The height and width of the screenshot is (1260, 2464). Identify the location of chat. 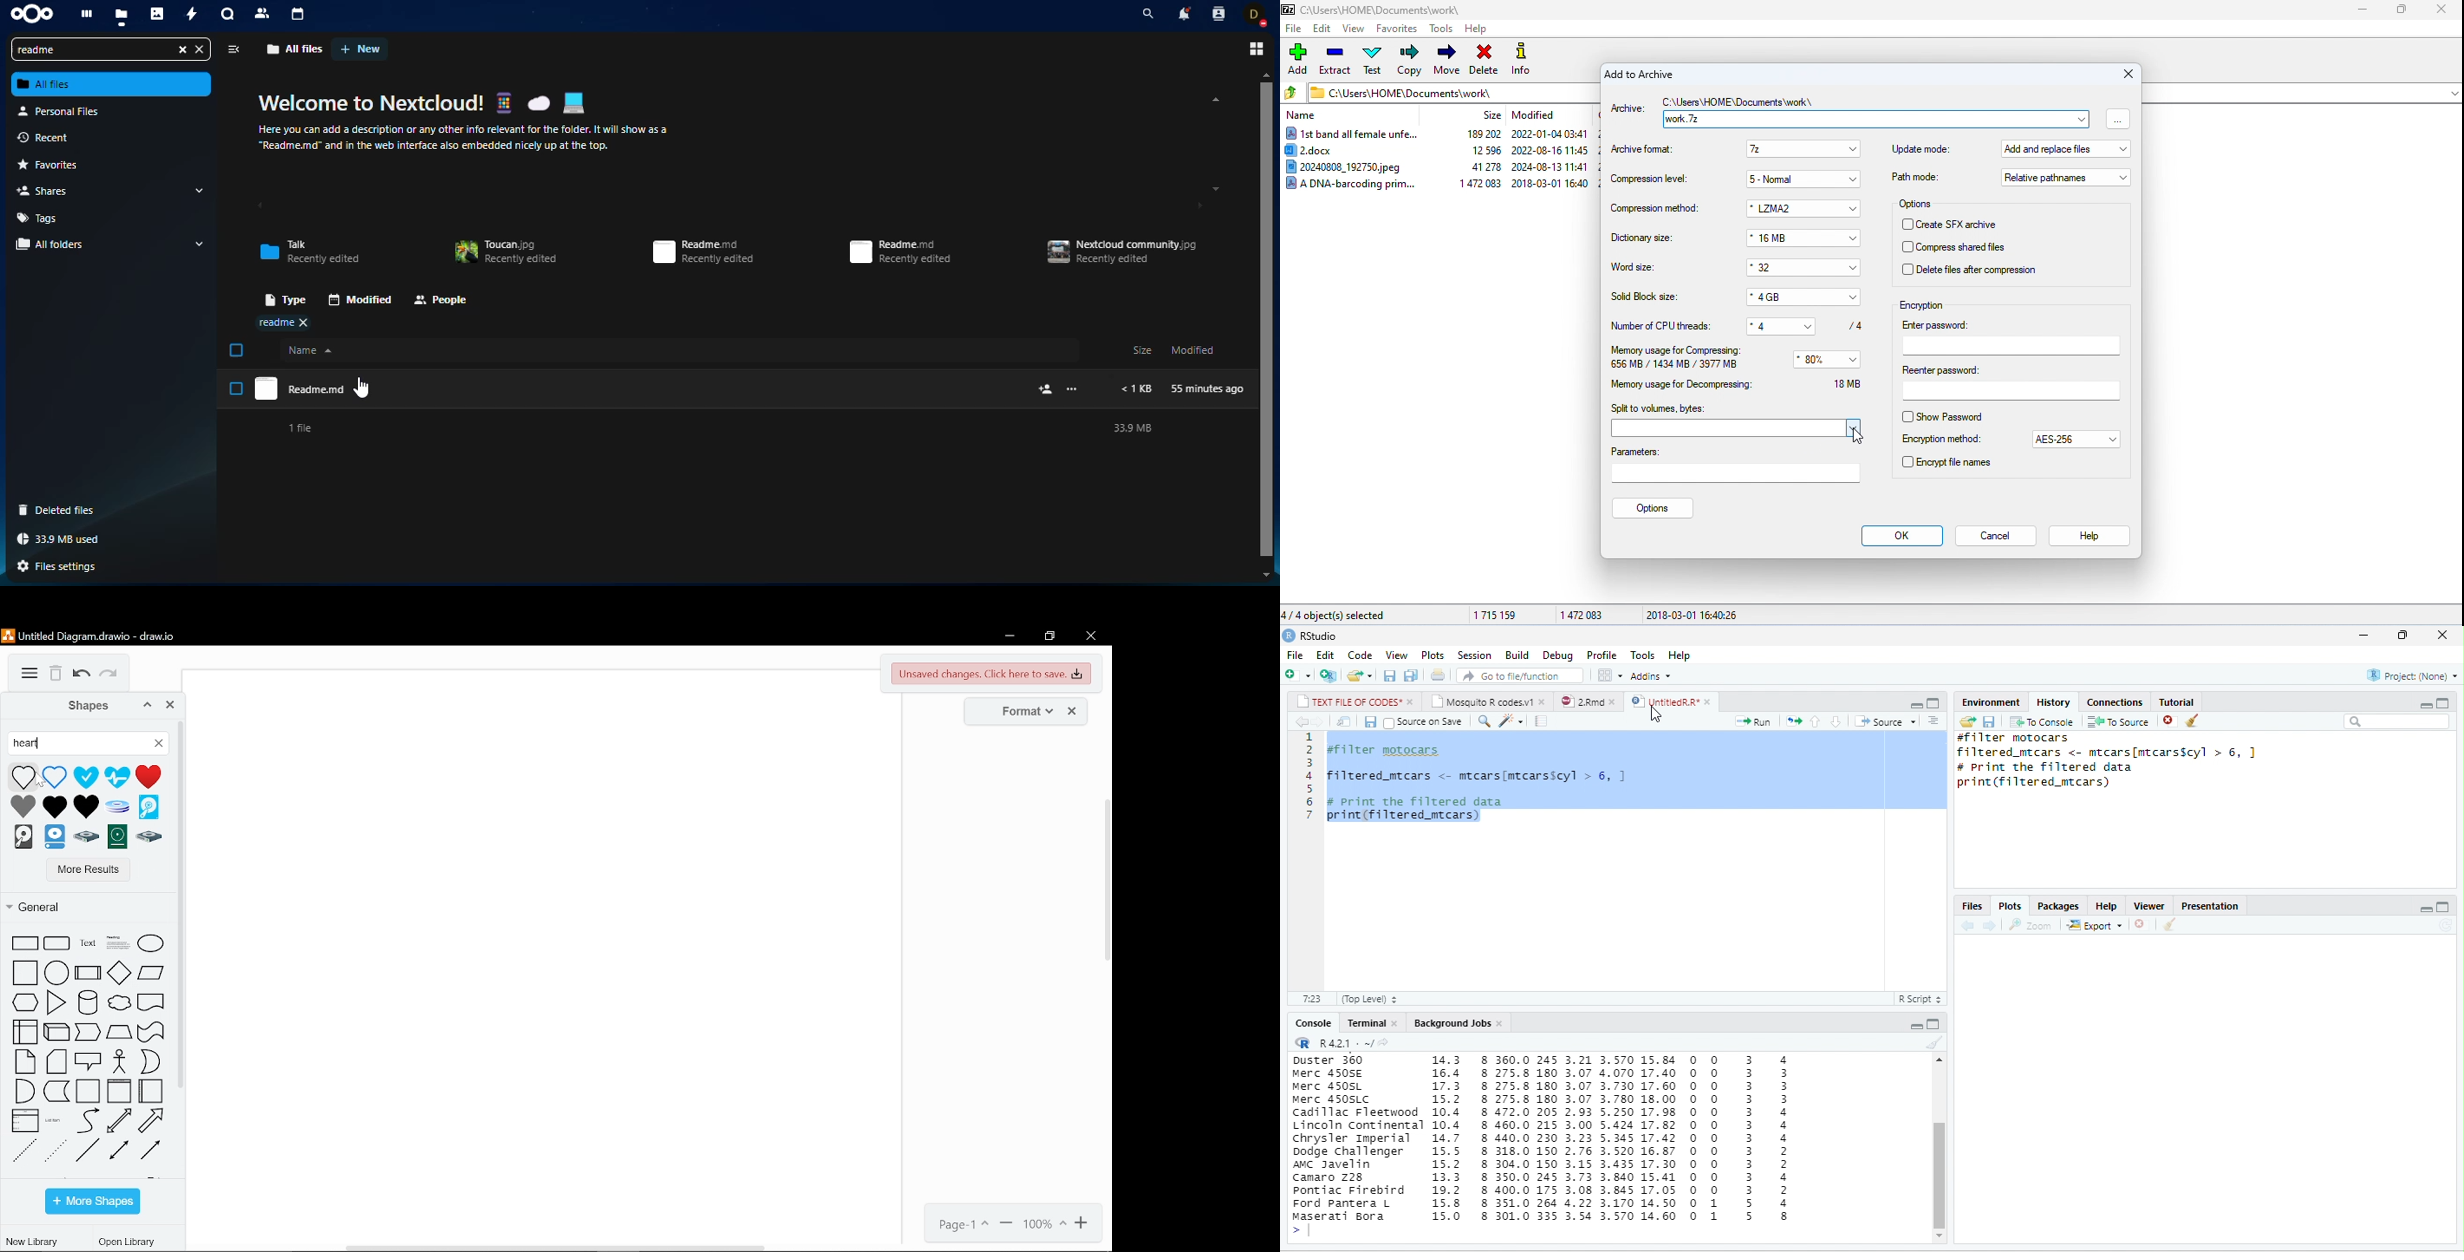
(228, 16).